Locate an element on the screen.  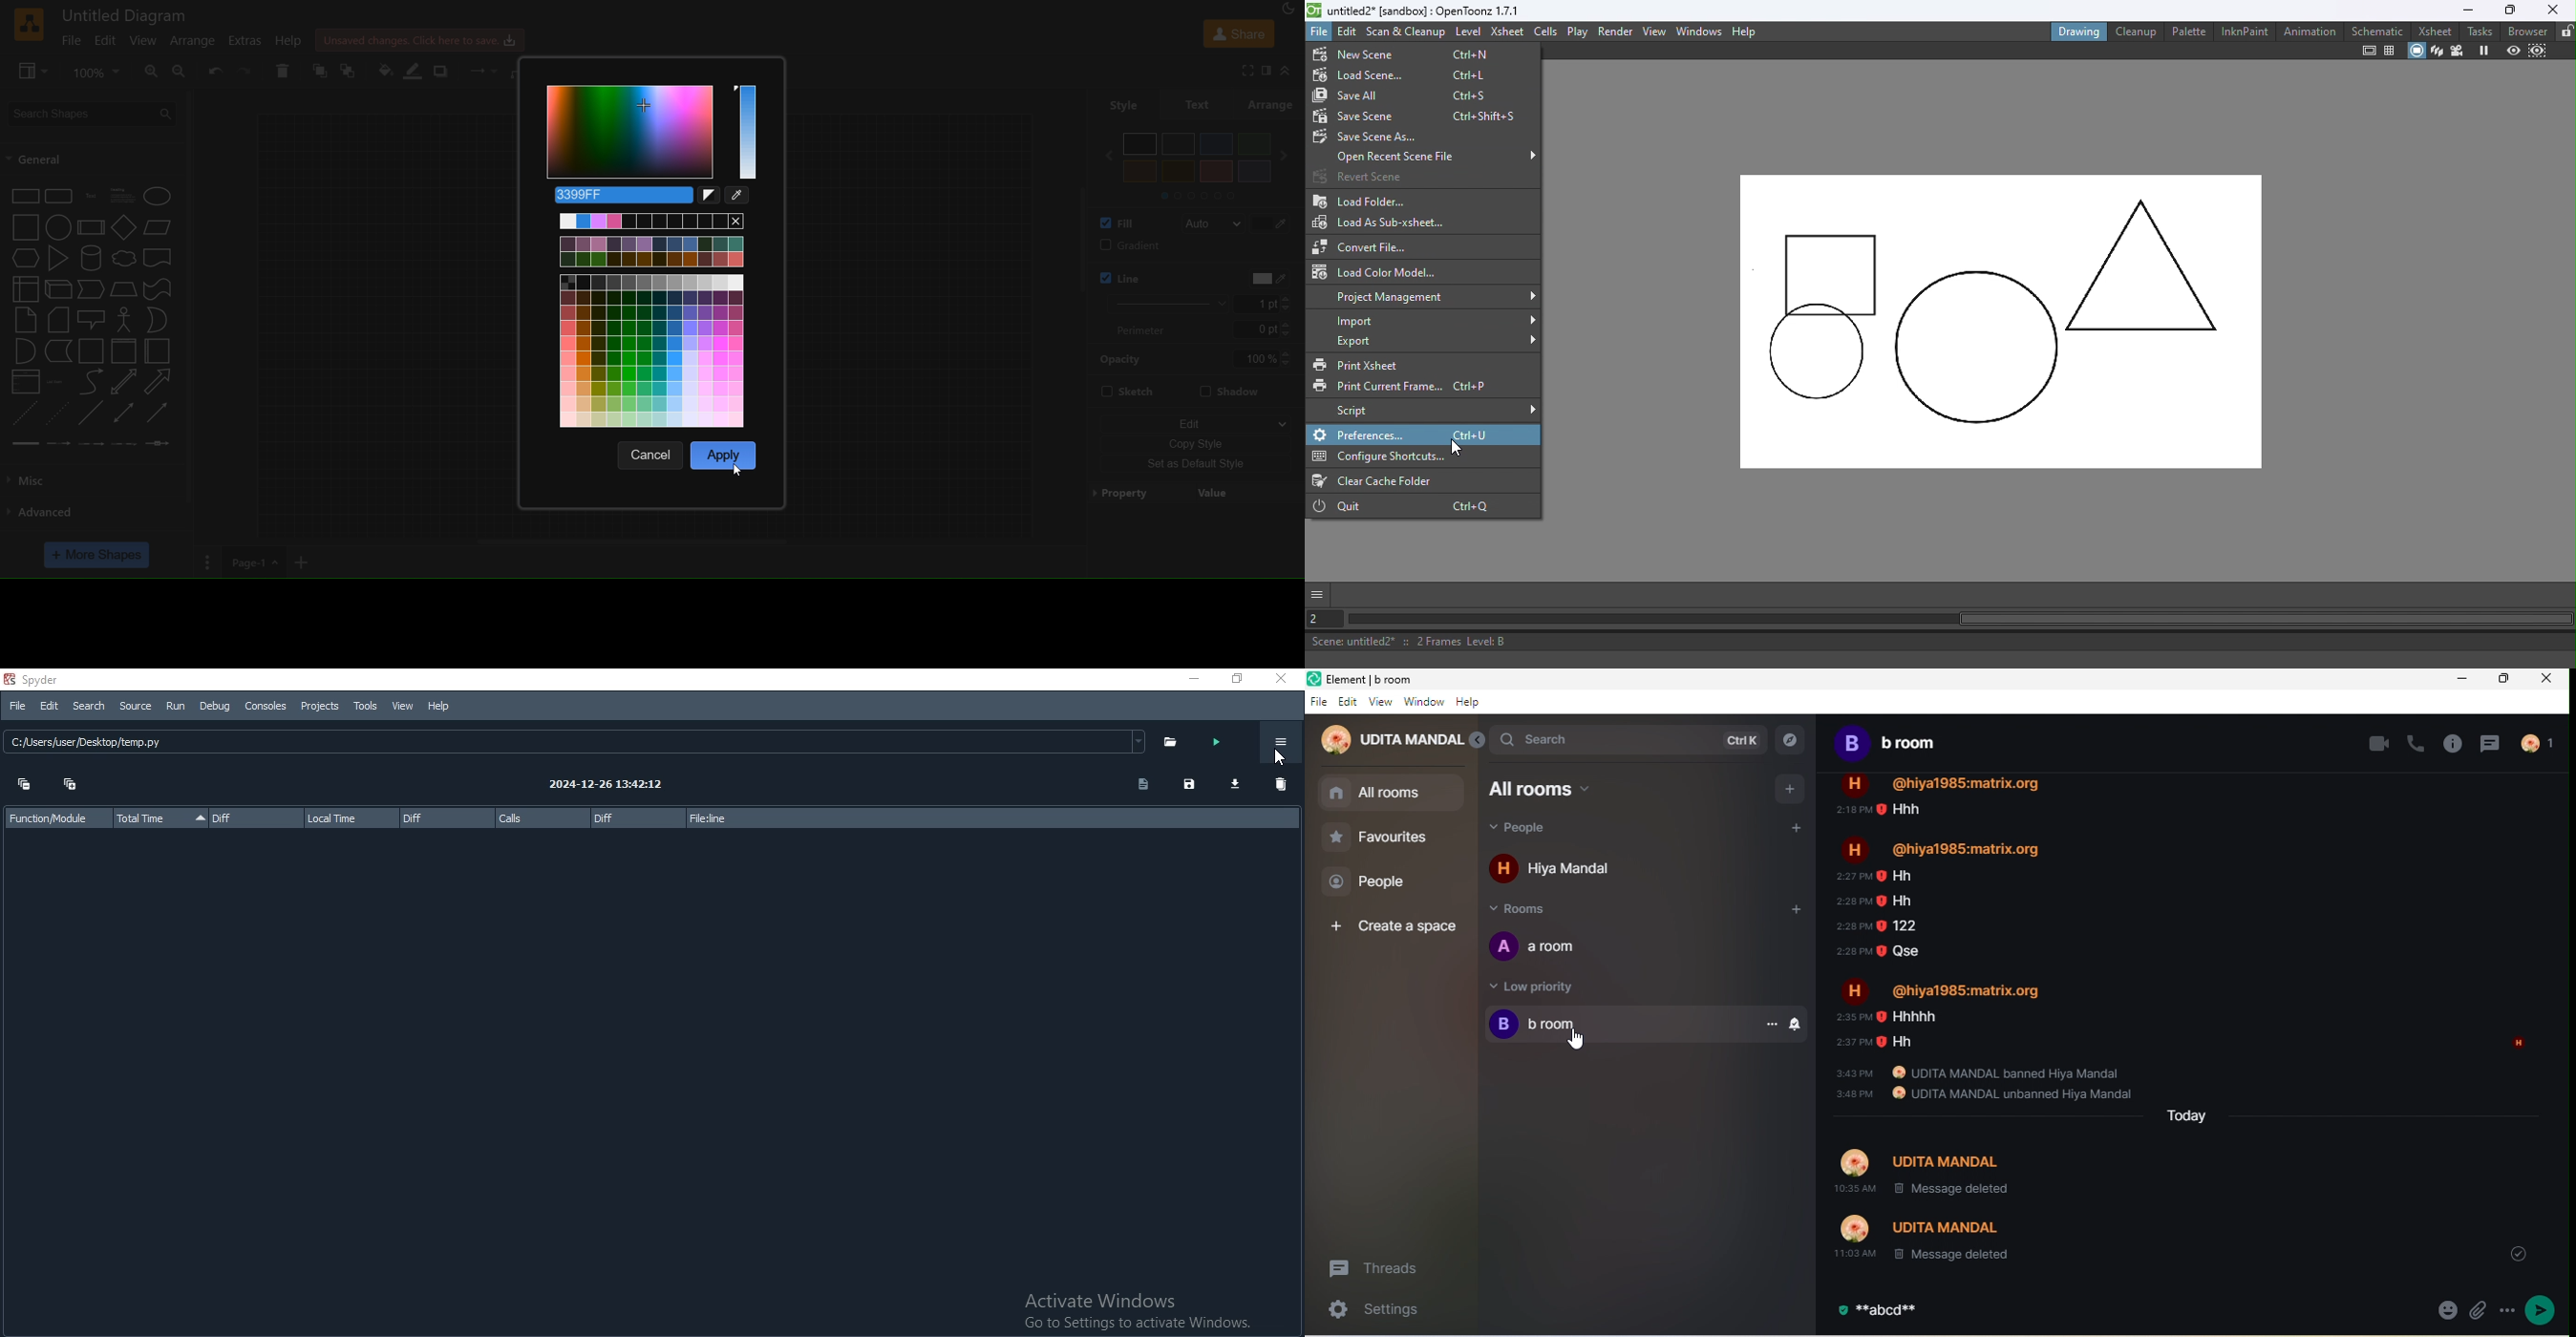
Windows is located at coordinates (1698, 31).